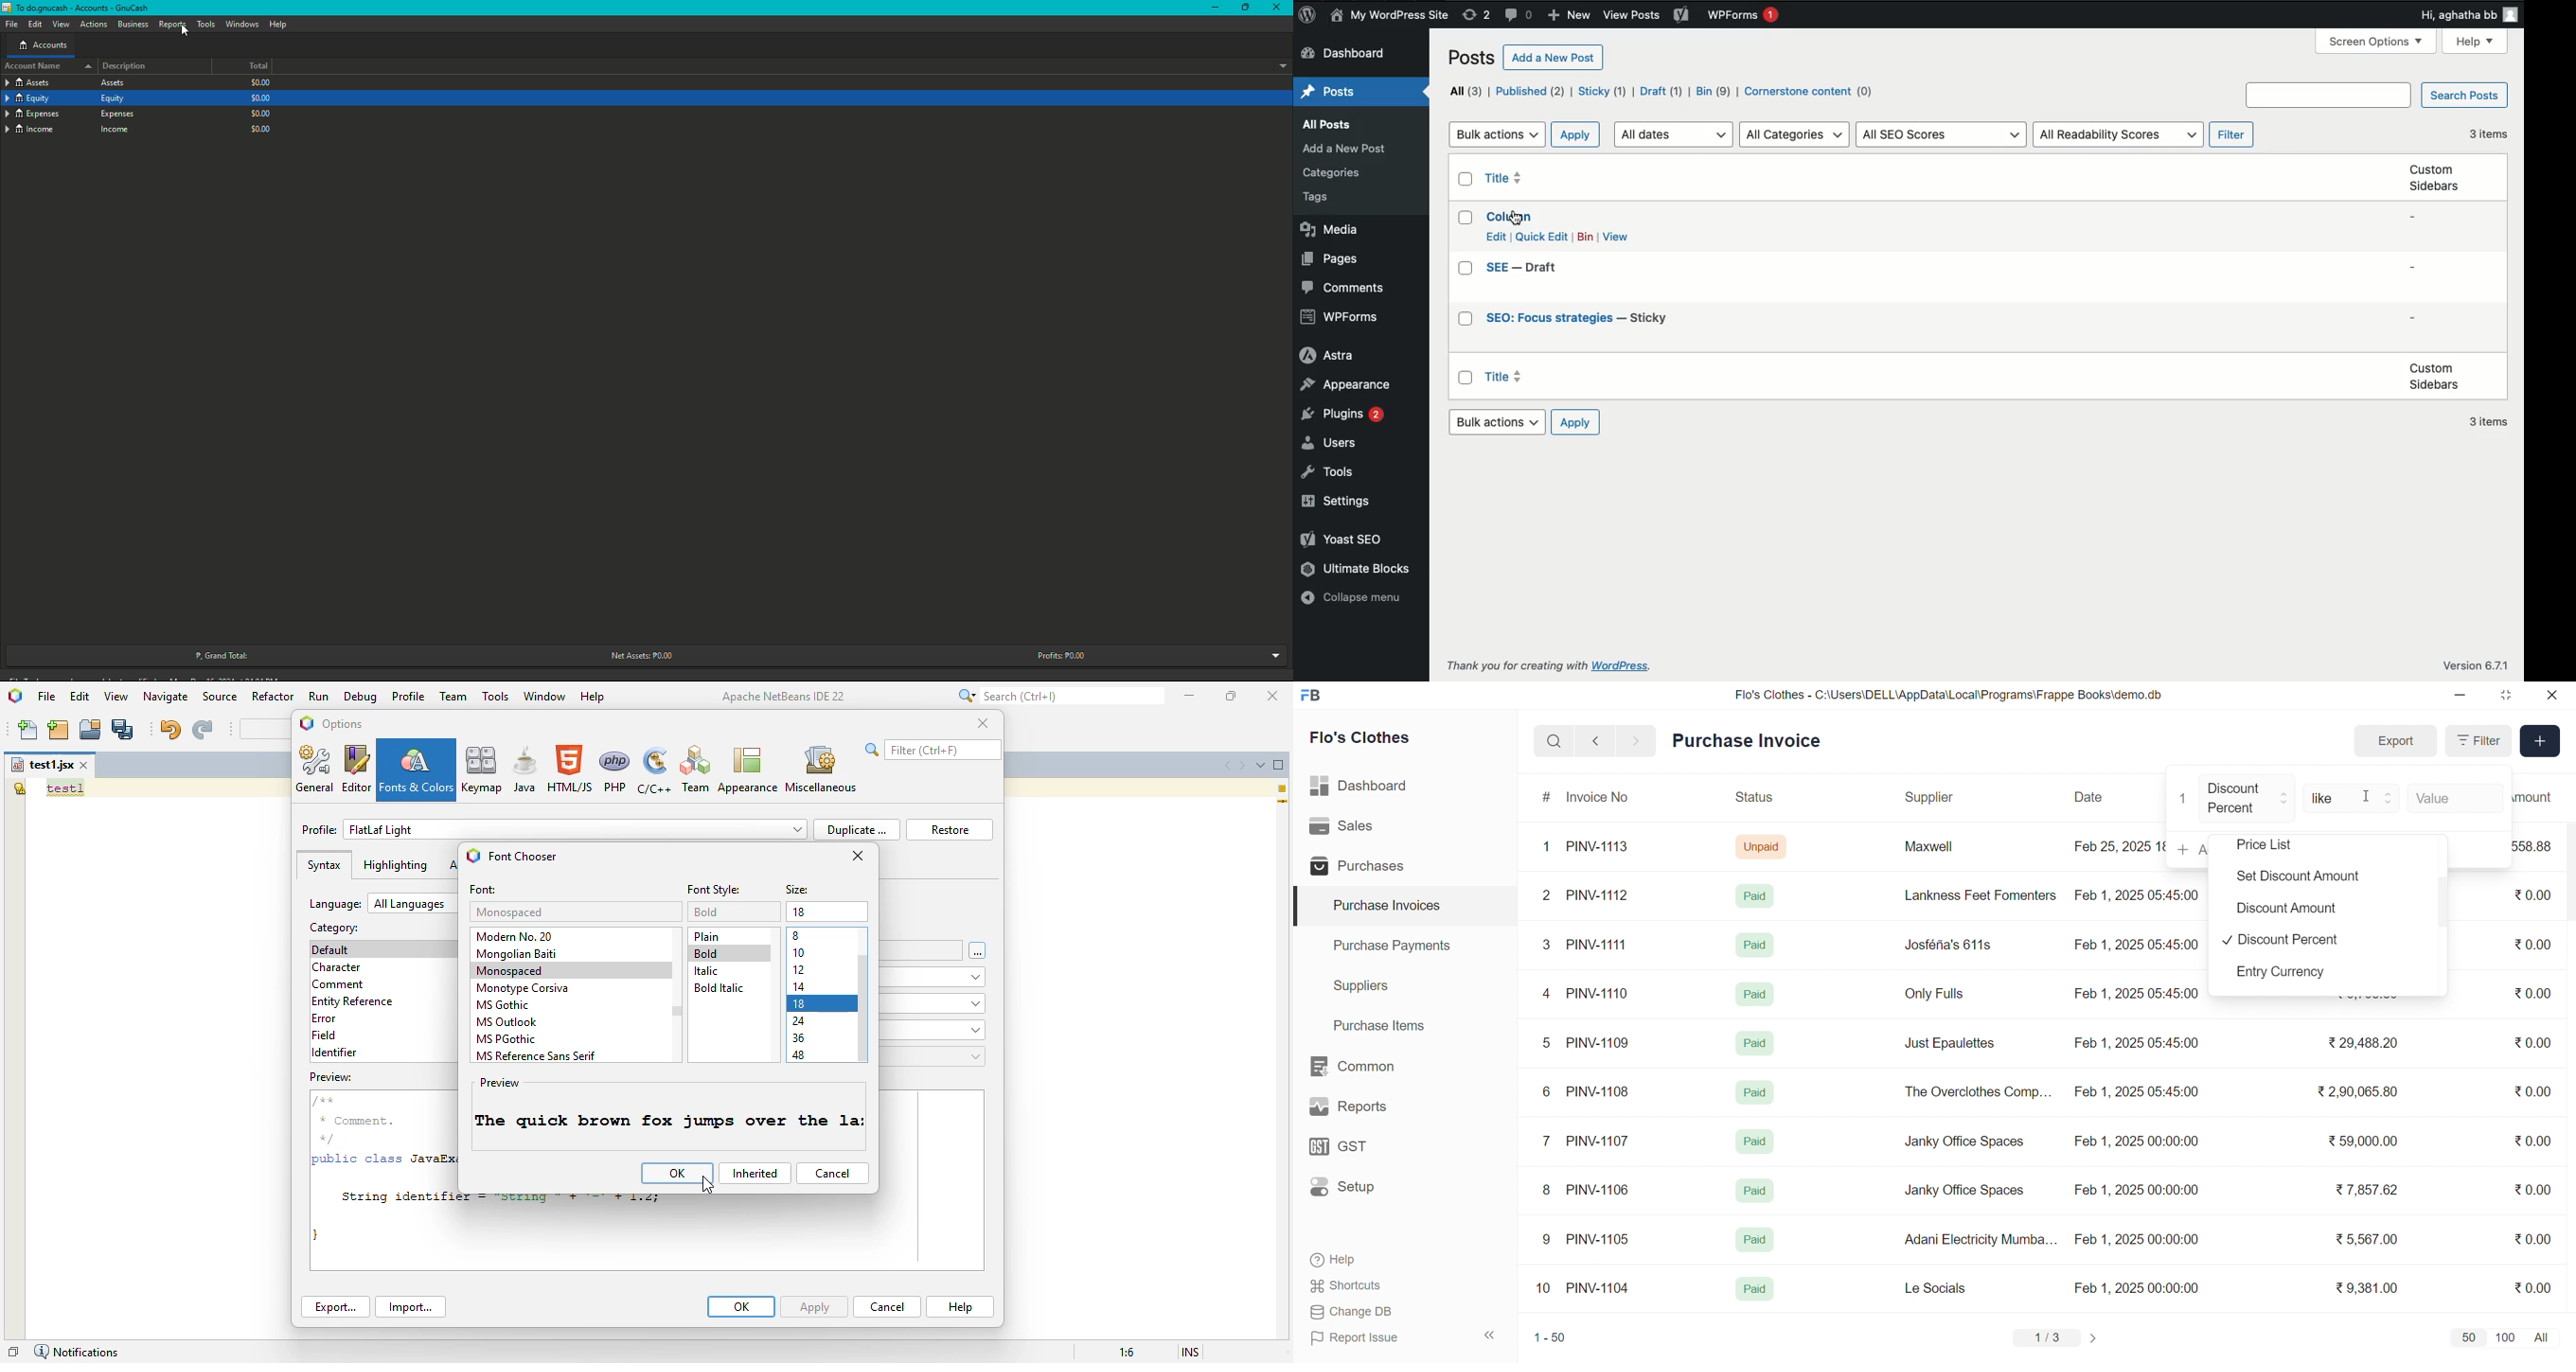 This screenshot has width=2576, height=1372. What do you see at coordinates (2436, 178) in the screenshot?
I see `Custom sidebars` at bounding box center [2436, 178].